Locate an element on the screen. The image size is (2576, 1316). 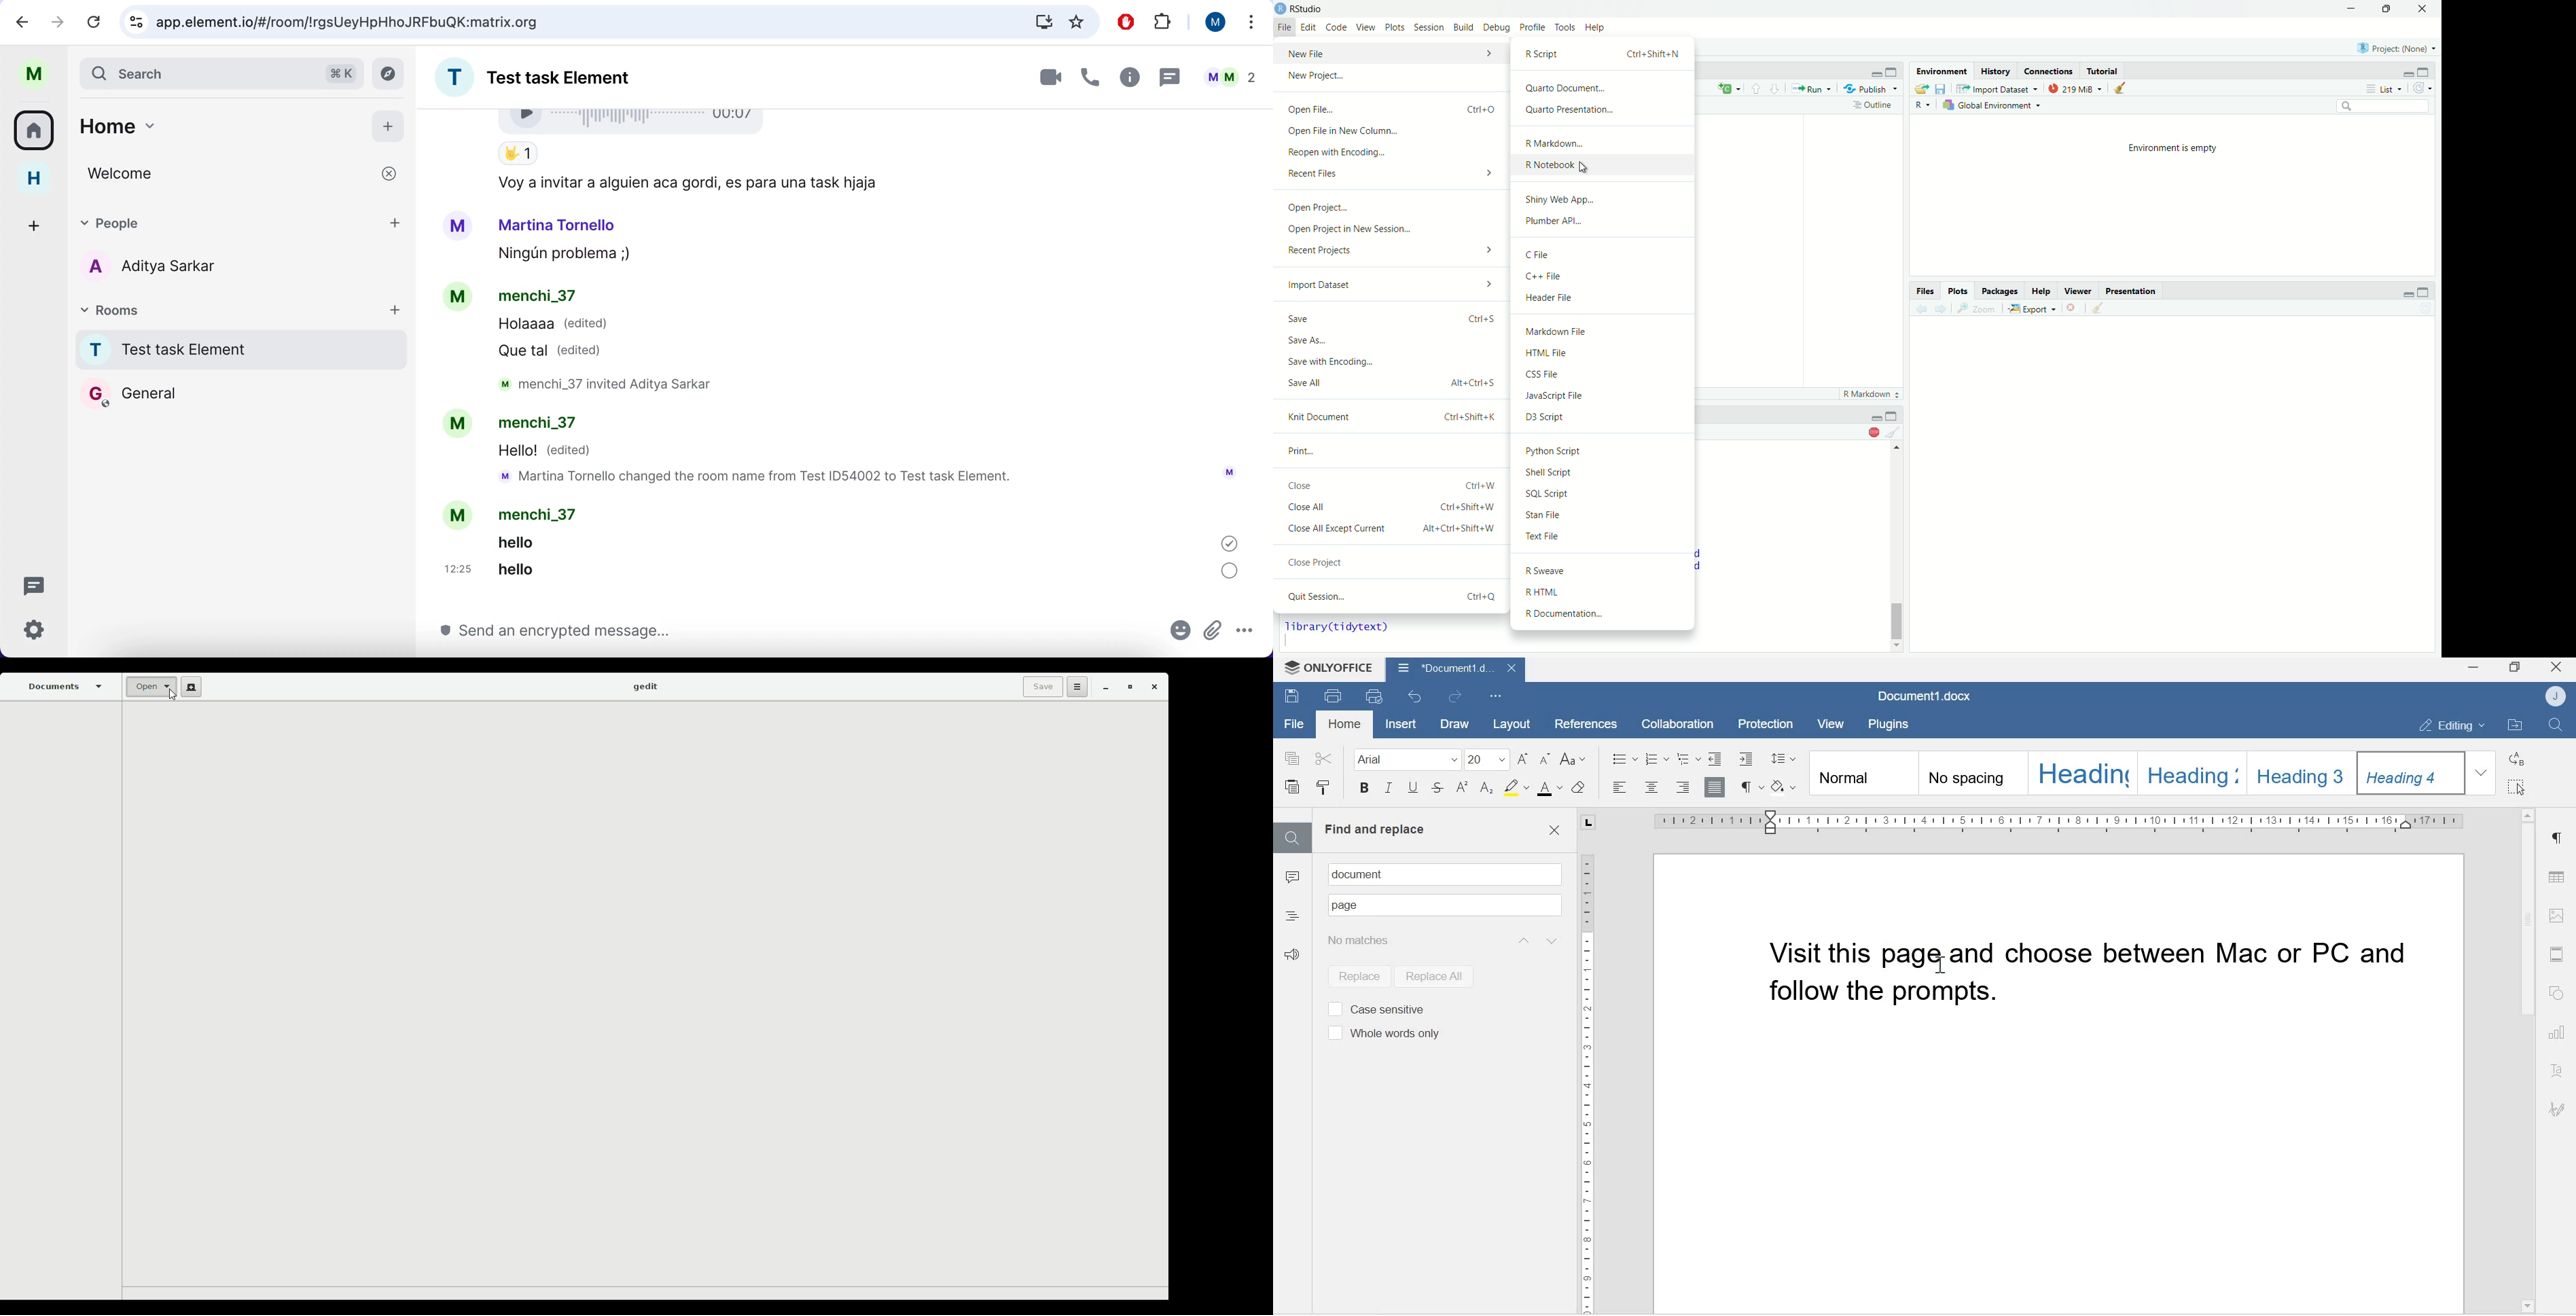
Debug is located at coordinates (1497, 28).